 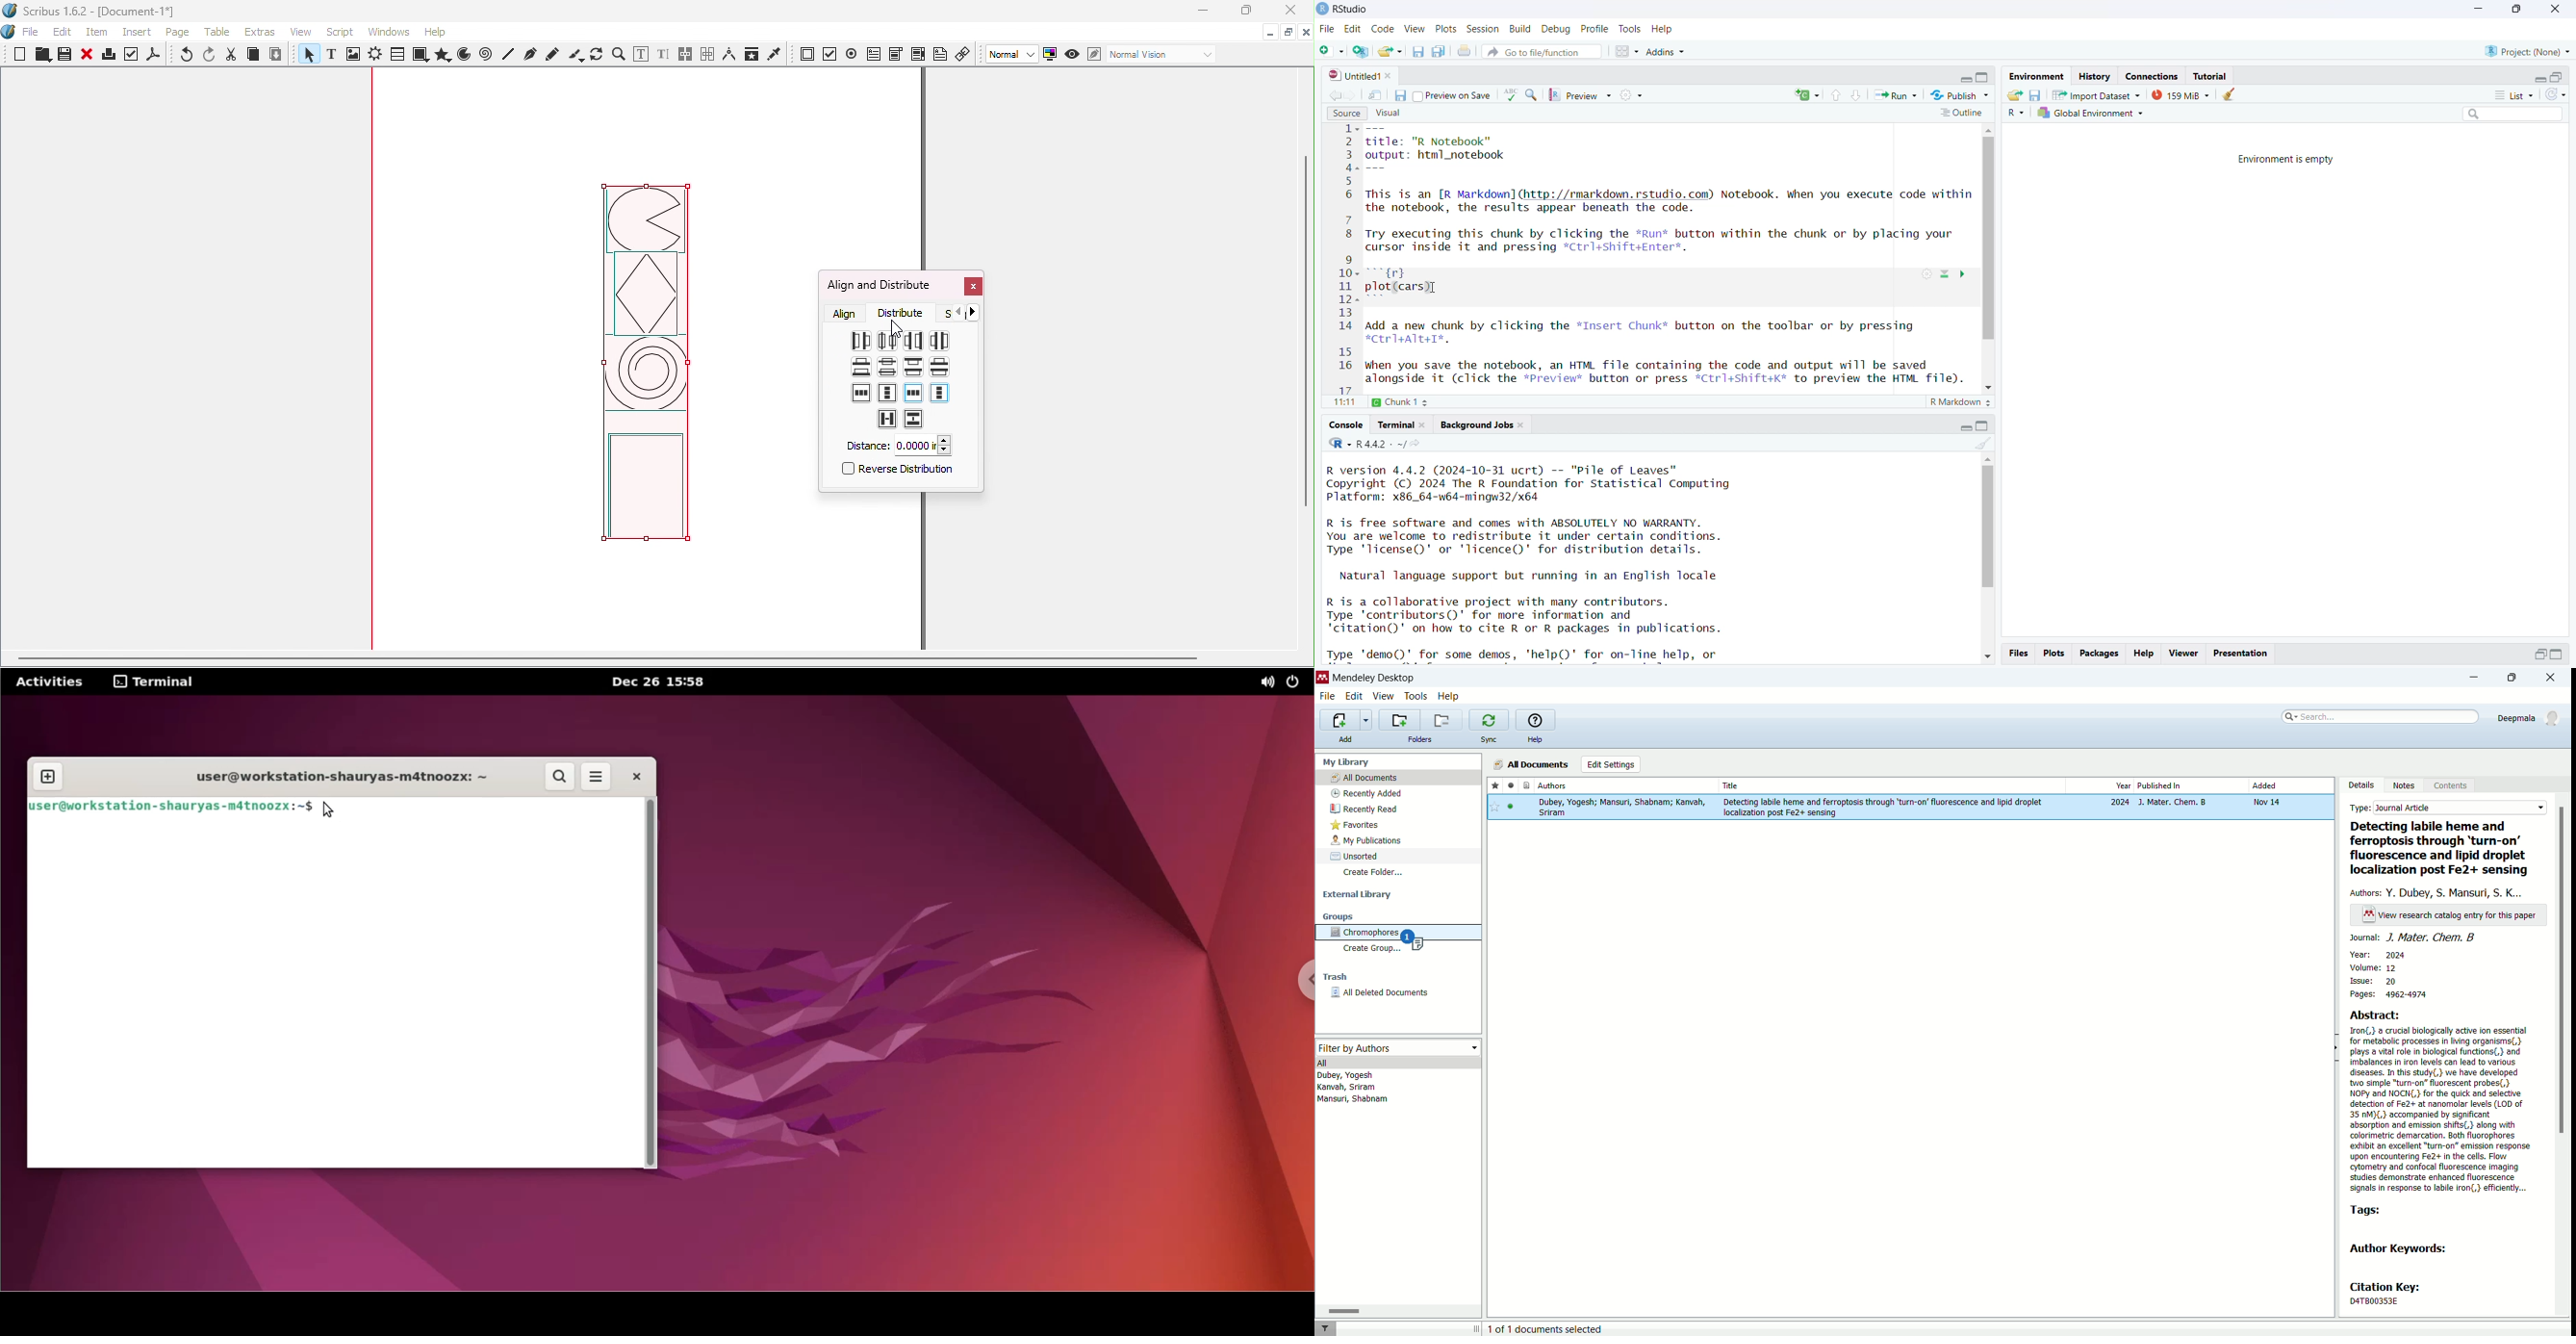 I want to click on Save, so click(x=63, y=55).